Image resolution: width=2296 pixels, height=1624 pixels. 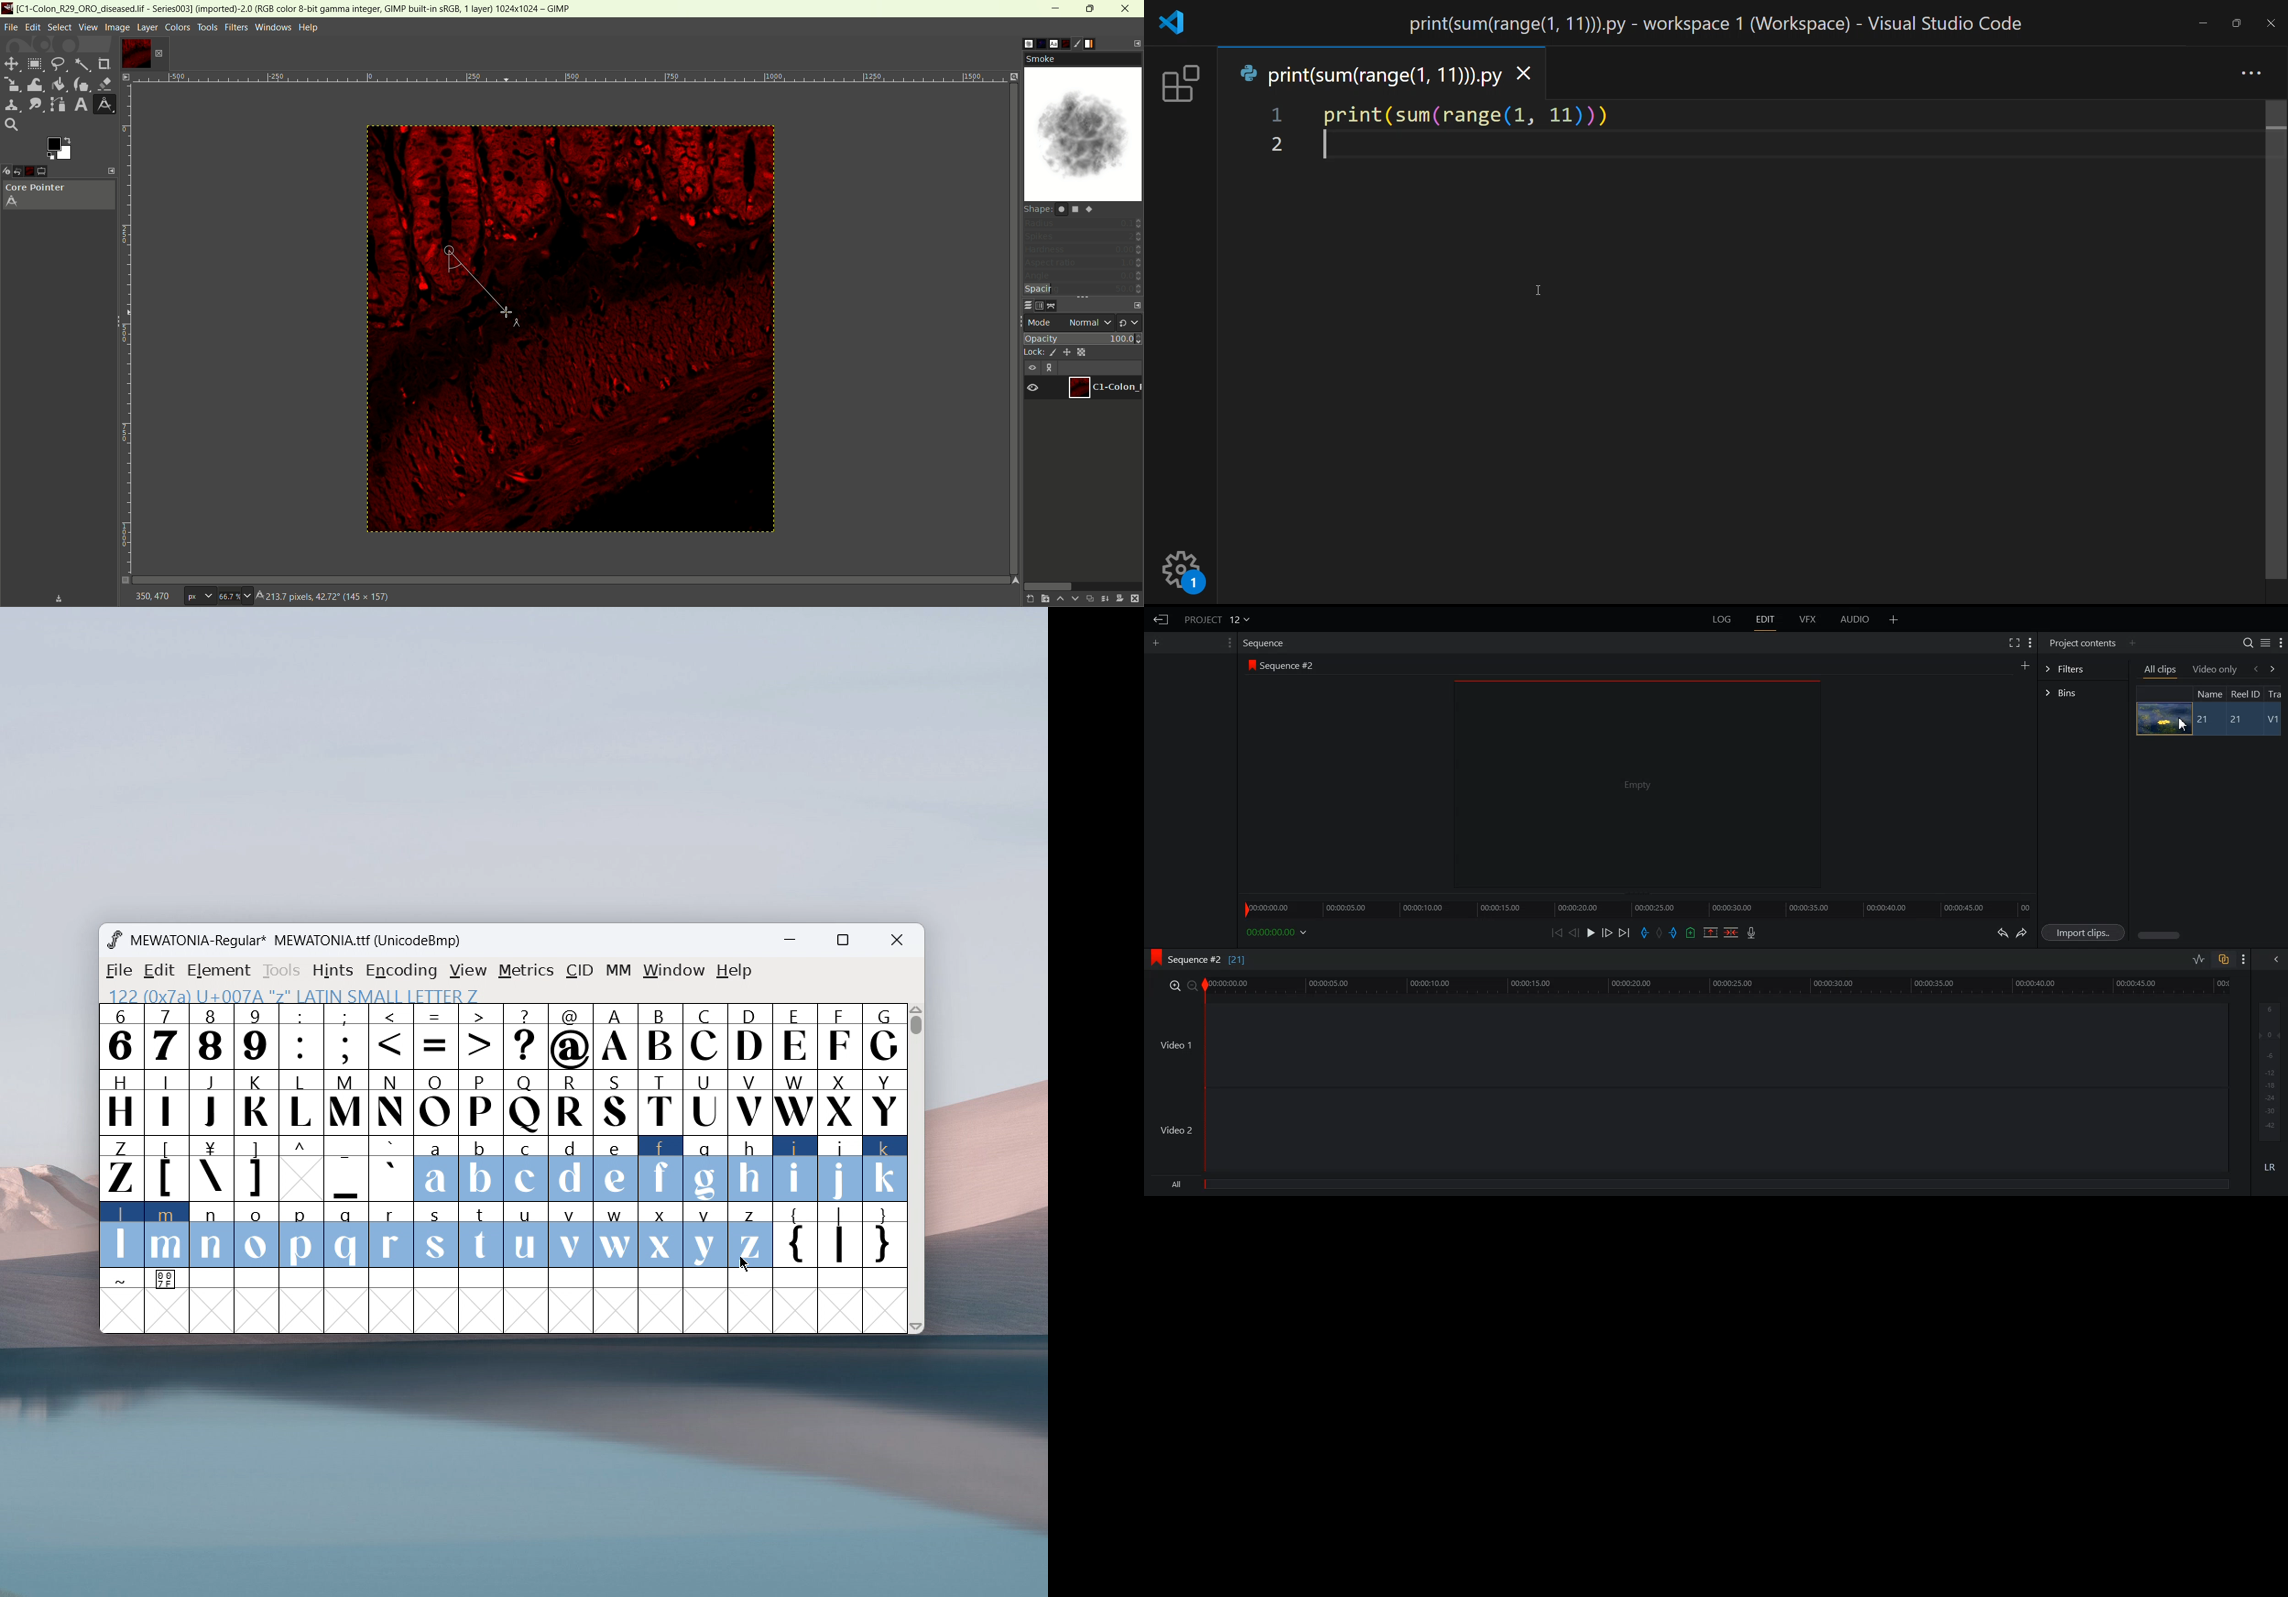 What do you see at coordinates (2274, 721) in the screenshot?
I see `V1` at bounding box center [2274, 721].